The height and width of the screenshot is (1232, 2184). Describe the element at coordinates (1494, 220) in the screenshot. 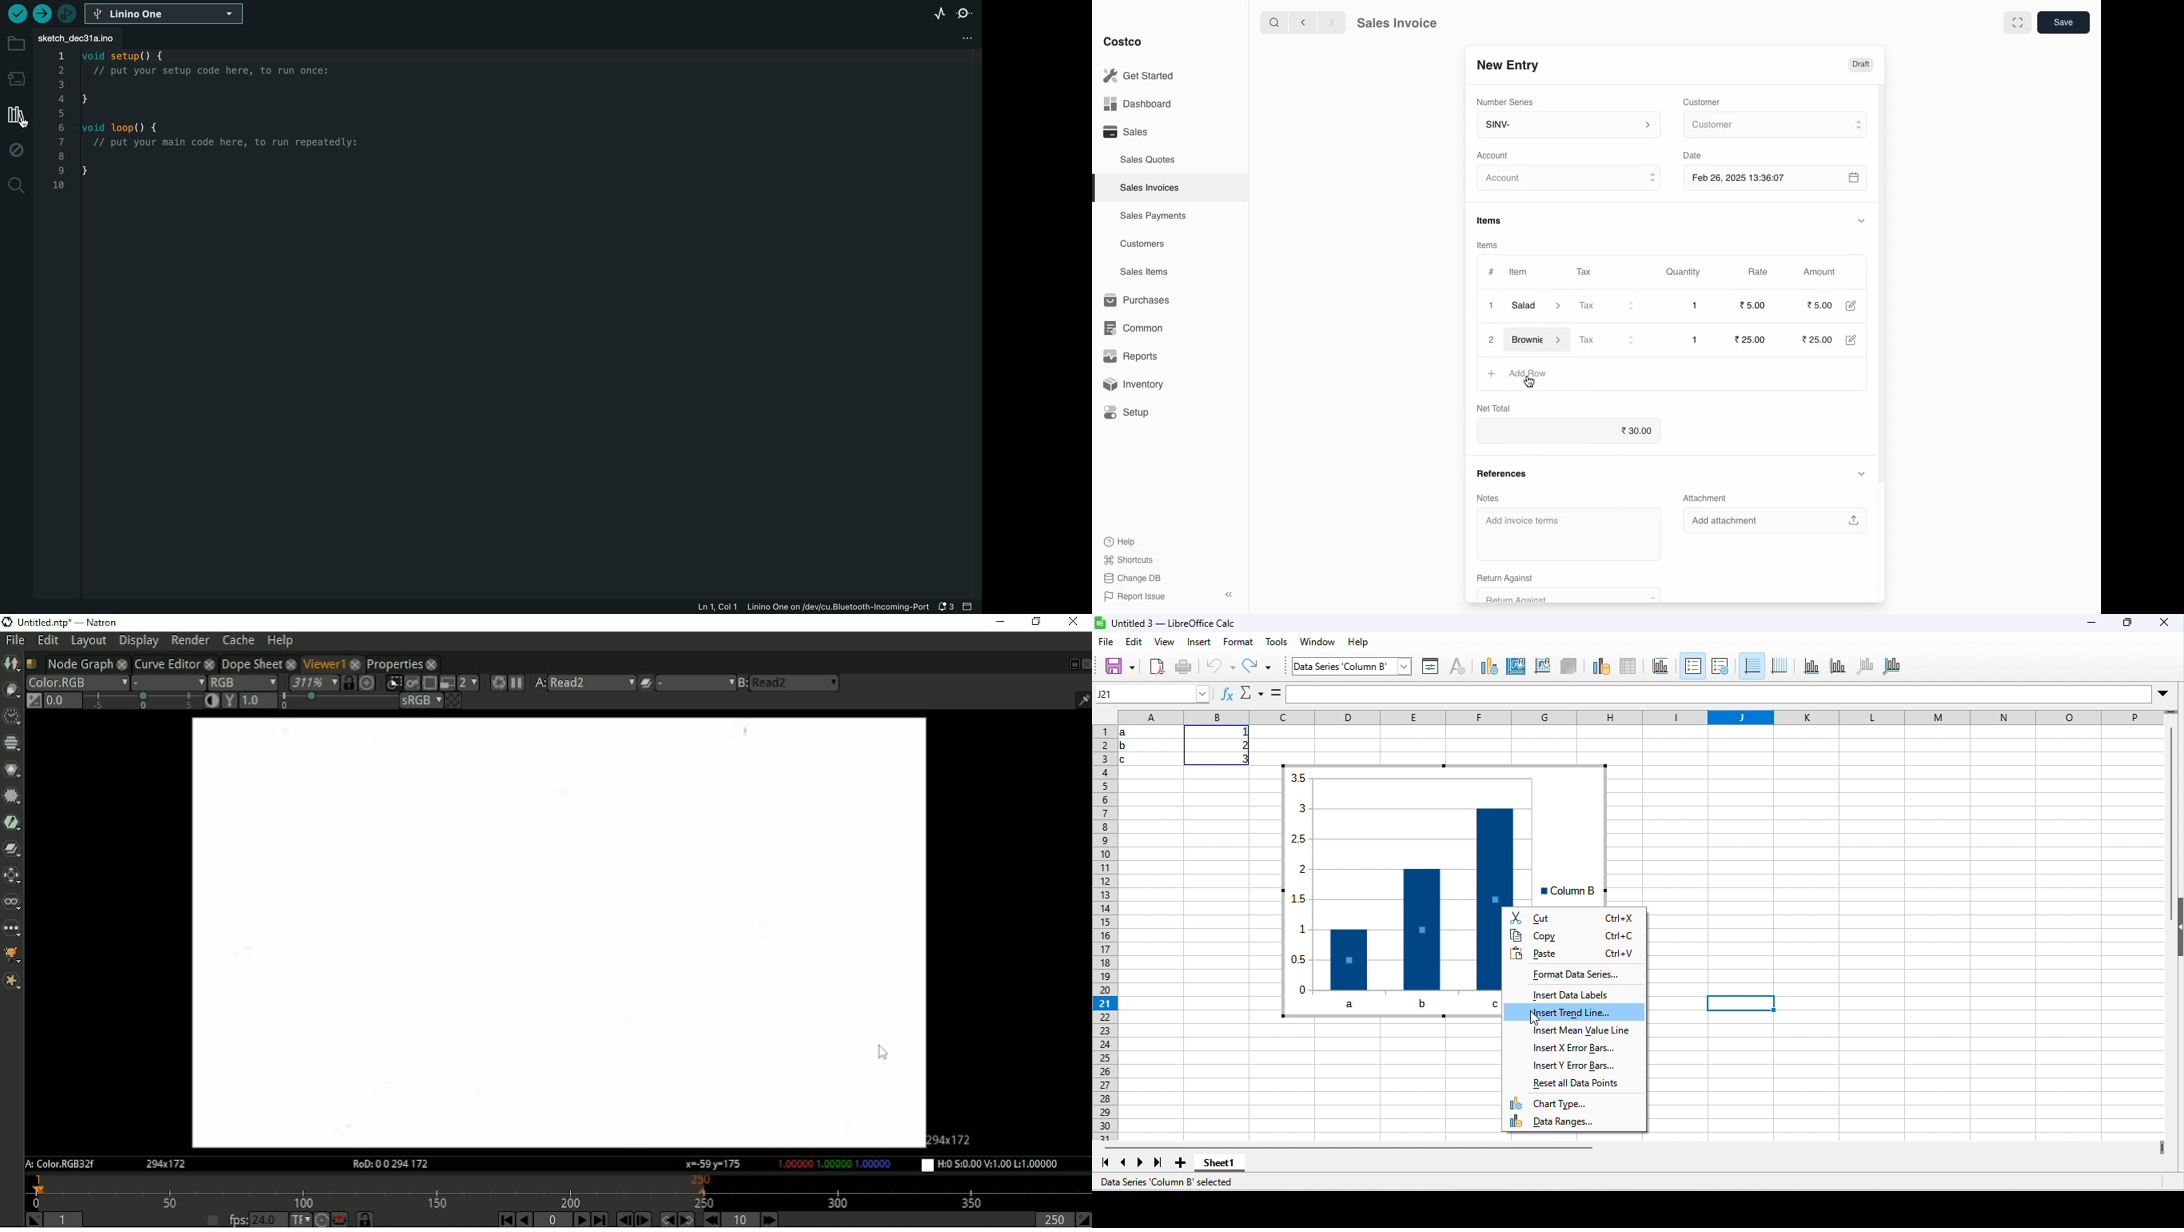

I see `Items` at that location.